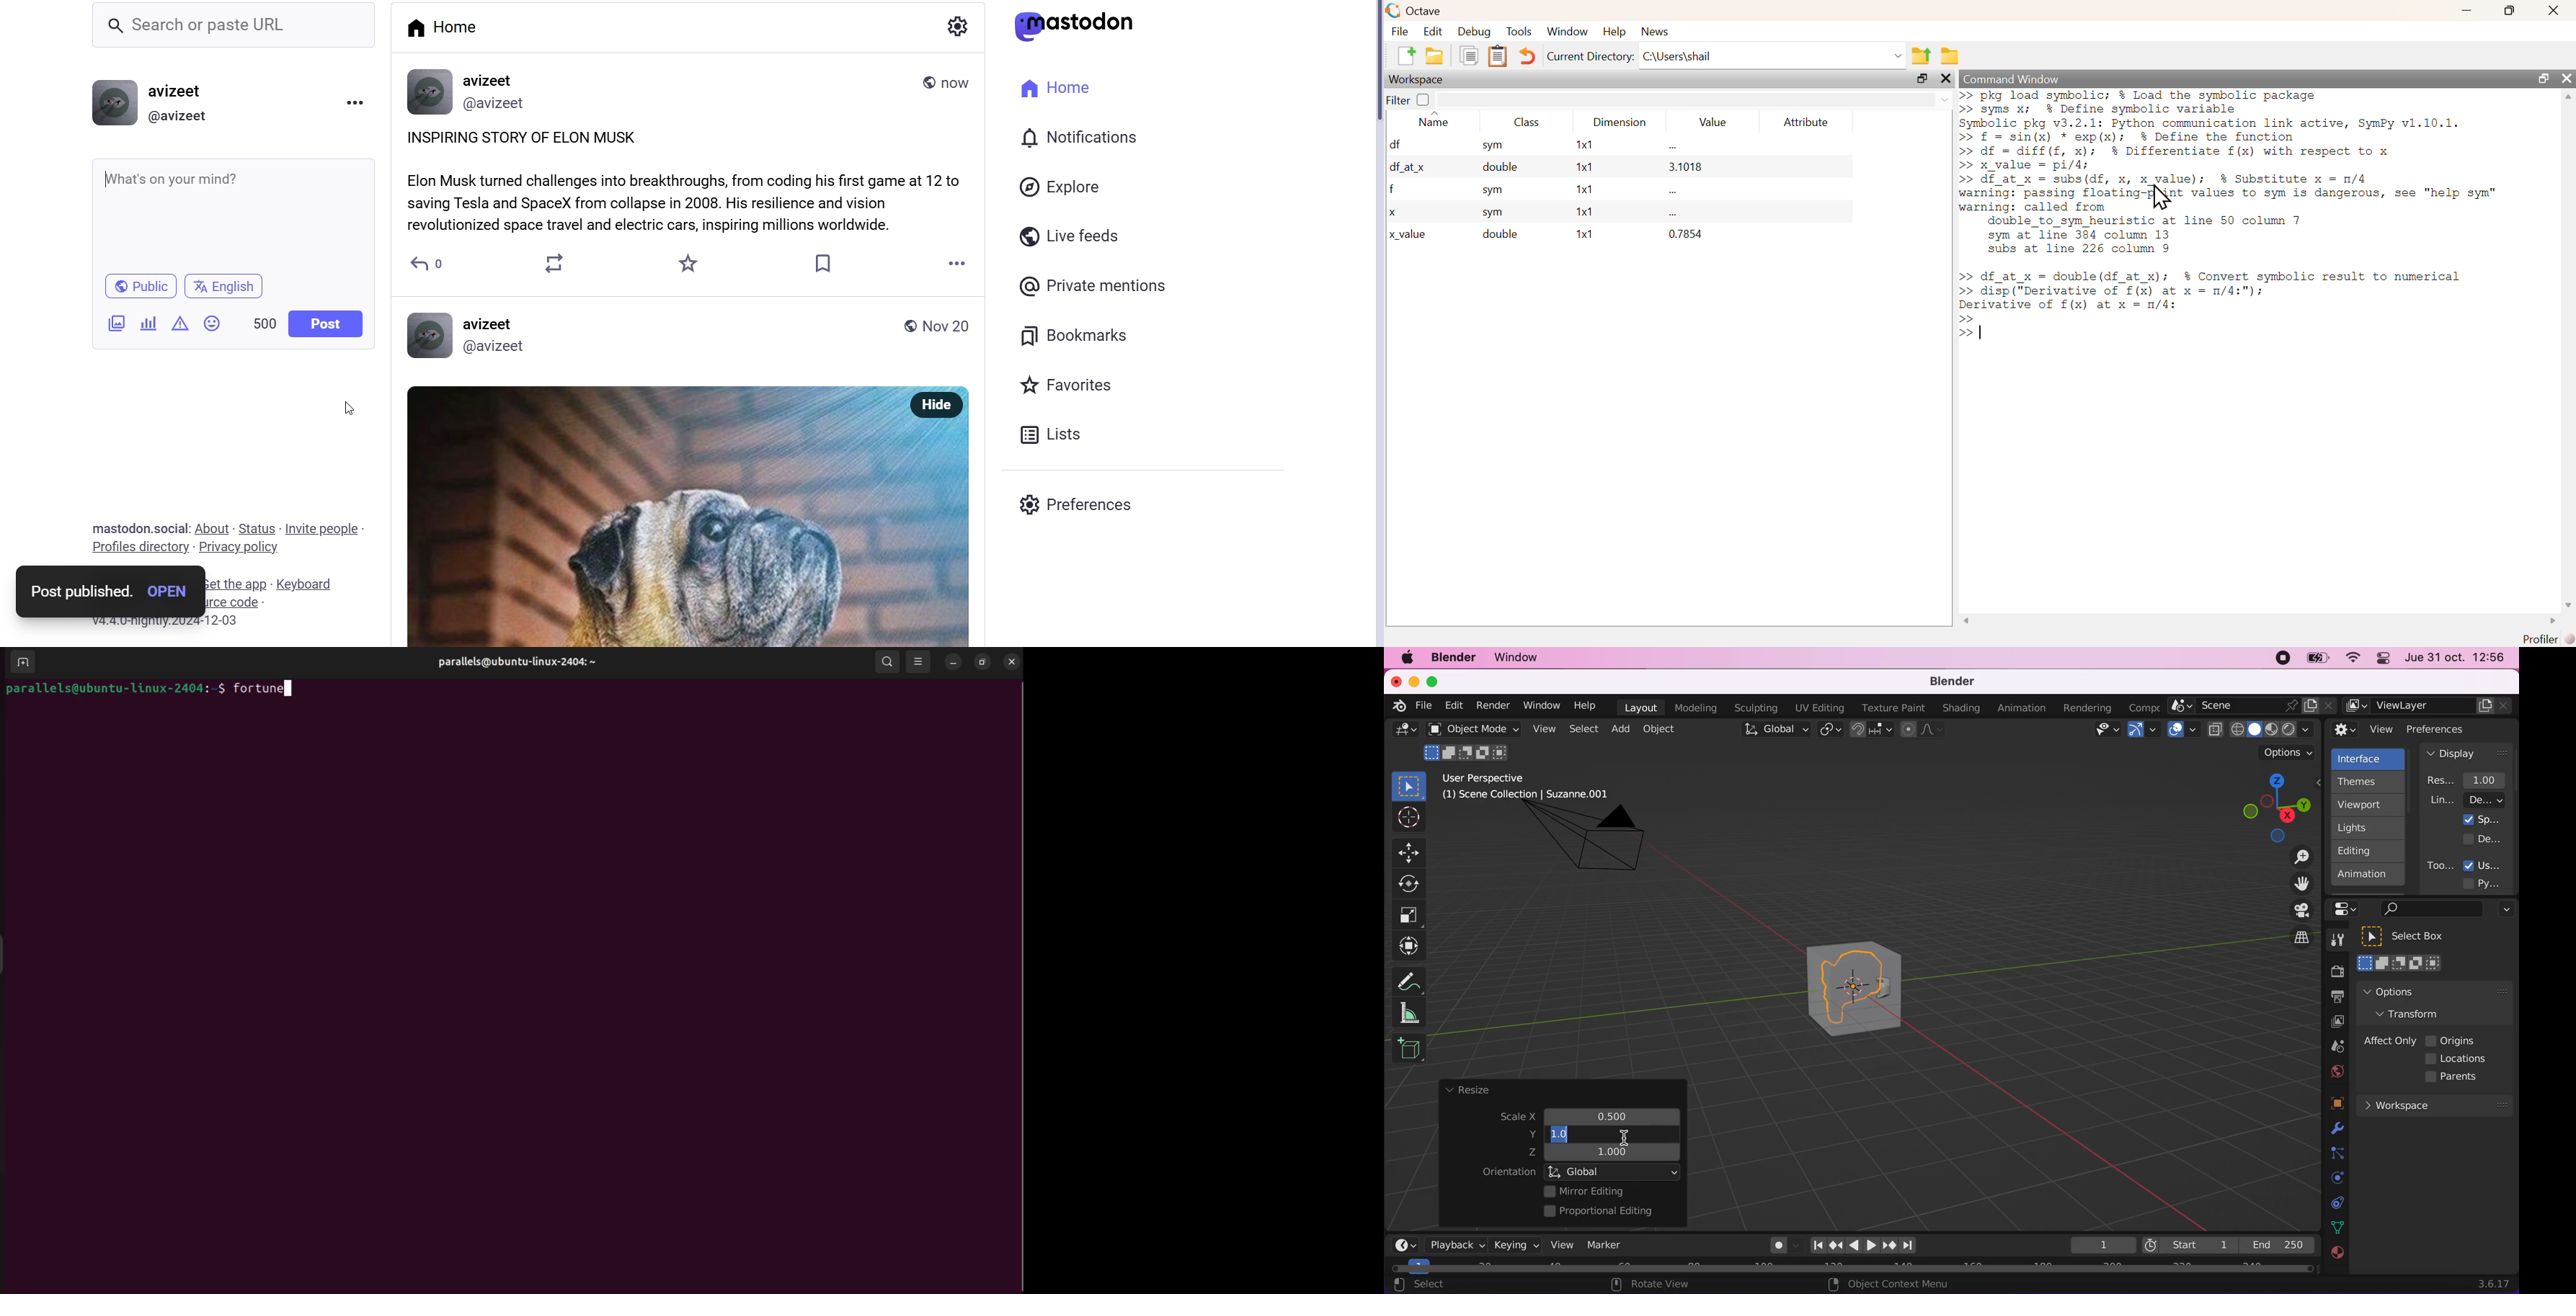 The width and height of the screenshot is (2576, 1316). What do you see at coordinates (2451, 729) in the screenshot?
I see `preferences` at bounding box center [2451, 729].